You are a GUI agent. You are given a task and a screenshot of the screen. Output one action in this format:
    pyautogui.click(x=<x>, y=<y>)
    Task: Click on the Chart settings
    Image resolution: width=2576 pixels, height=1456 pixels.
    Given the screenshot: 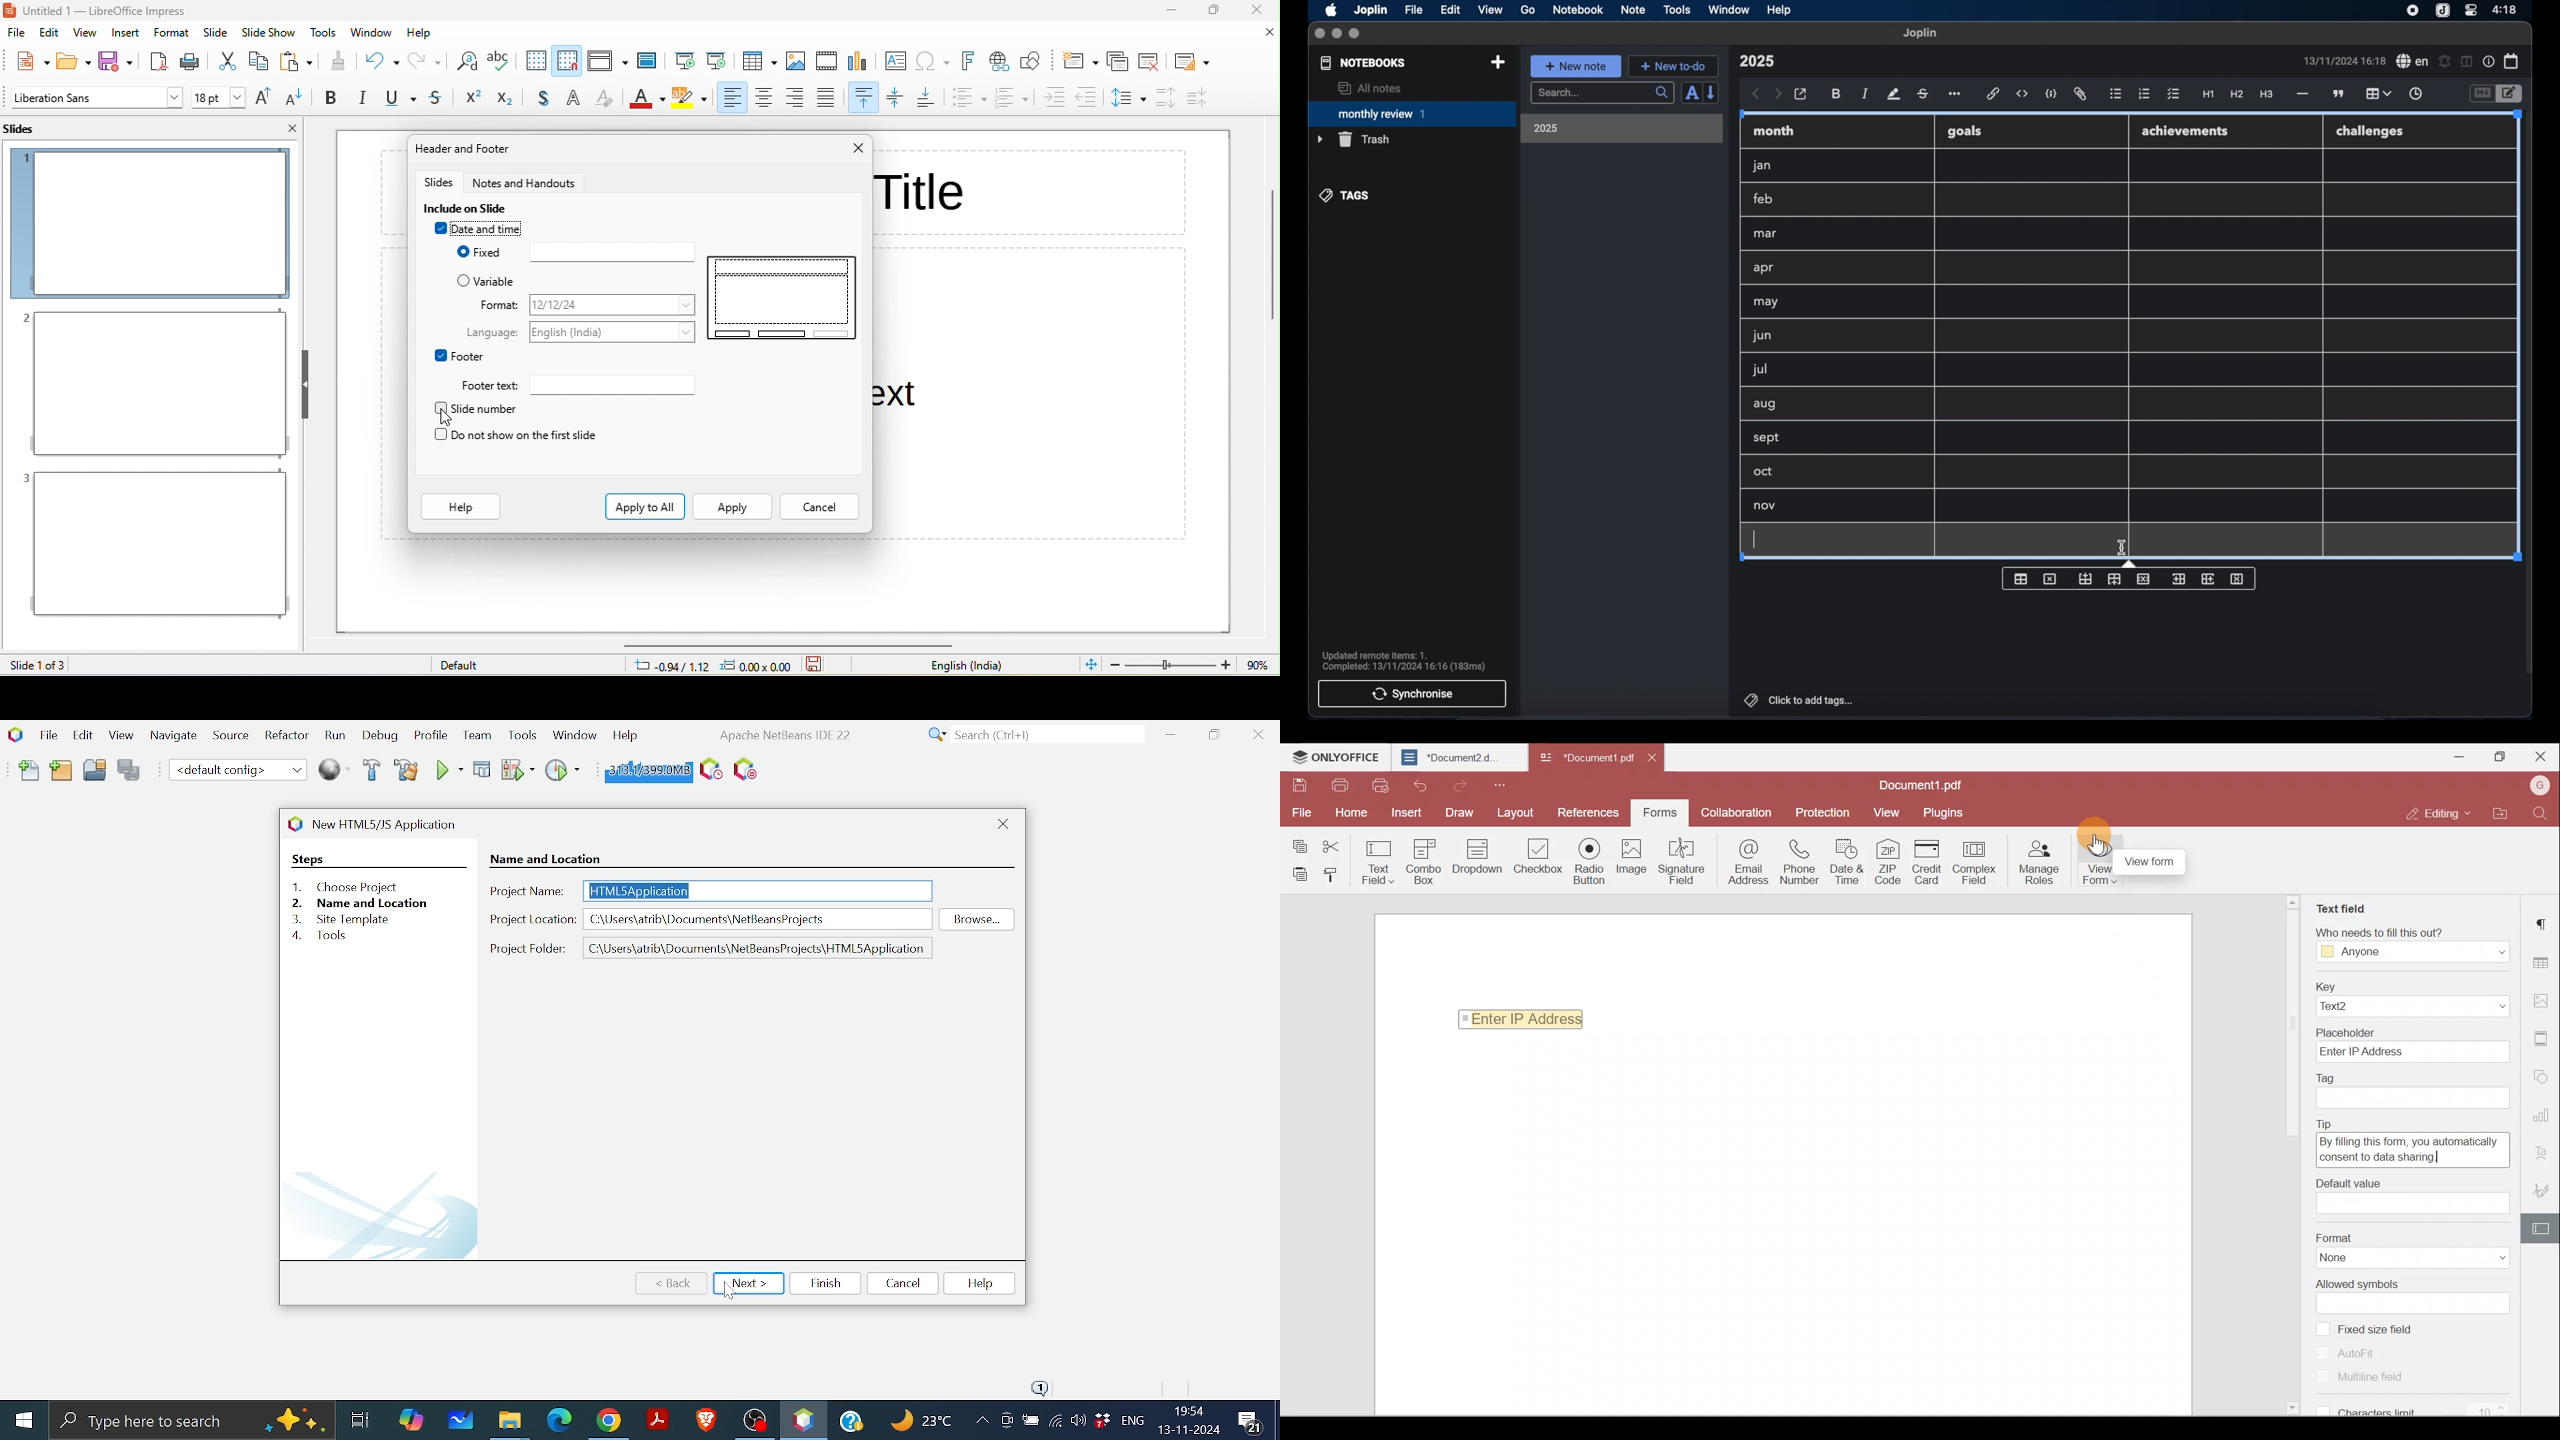 What is the action you would take?
    pyautogui.click(x=2543, y=1114)
    